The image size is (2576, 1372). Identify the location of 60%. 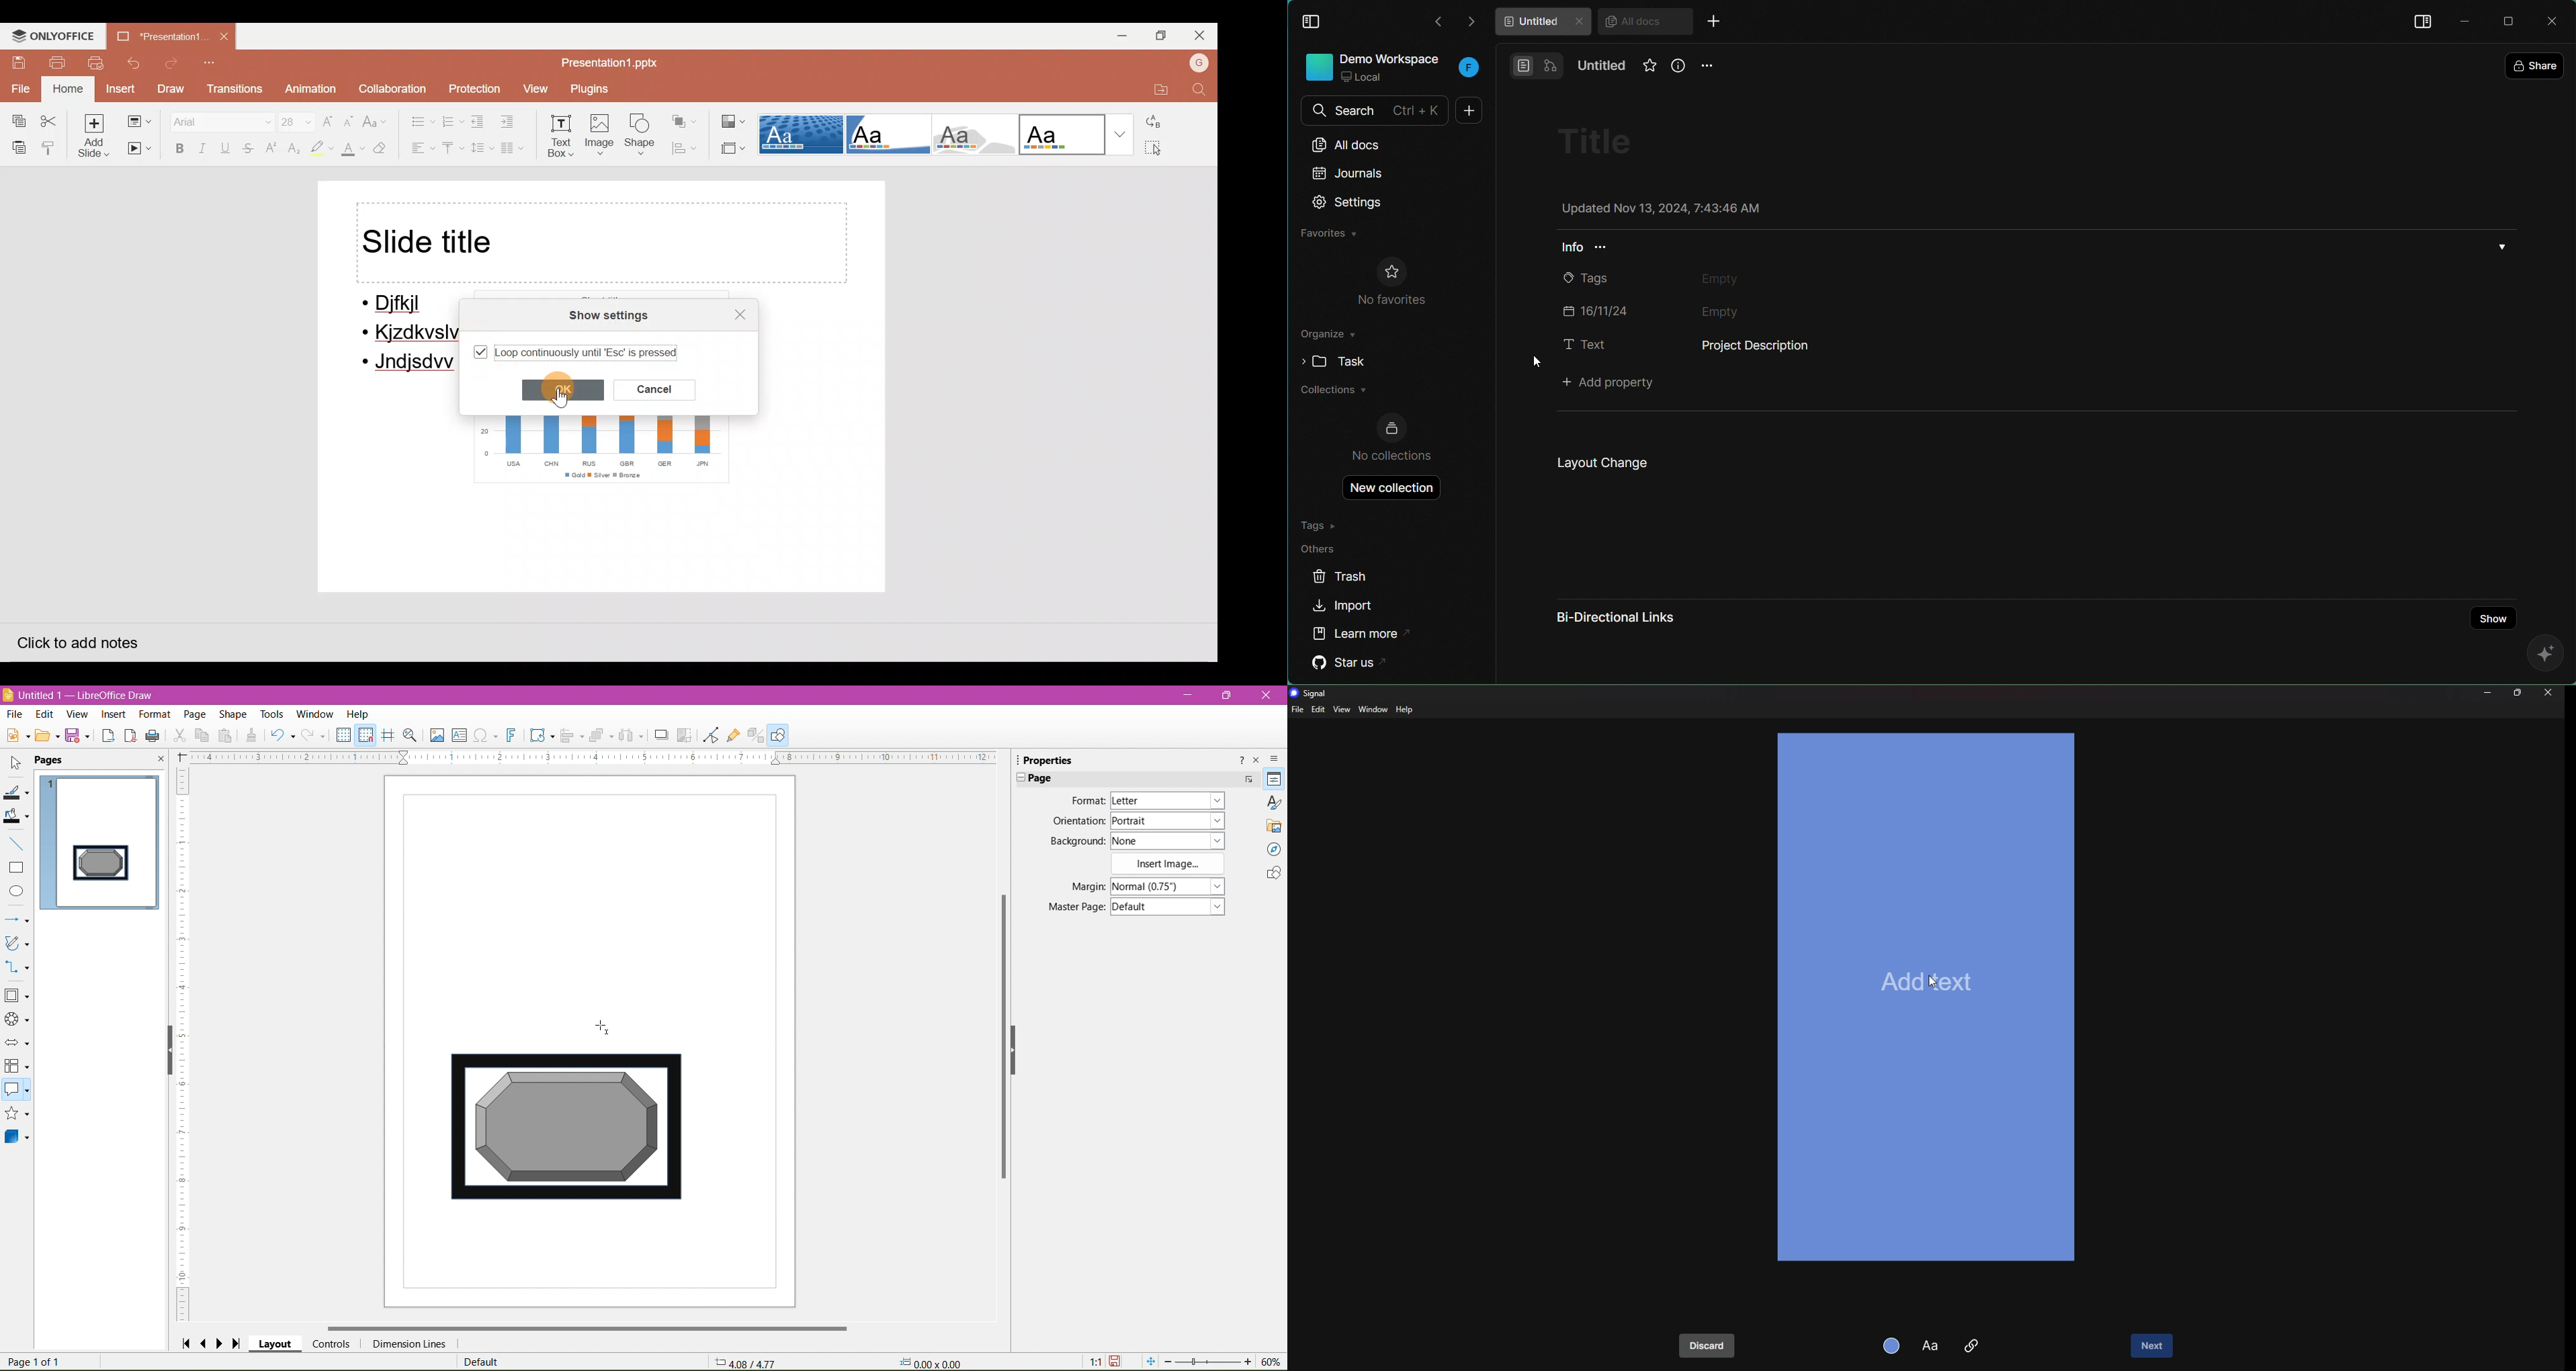
(1273, 1361).